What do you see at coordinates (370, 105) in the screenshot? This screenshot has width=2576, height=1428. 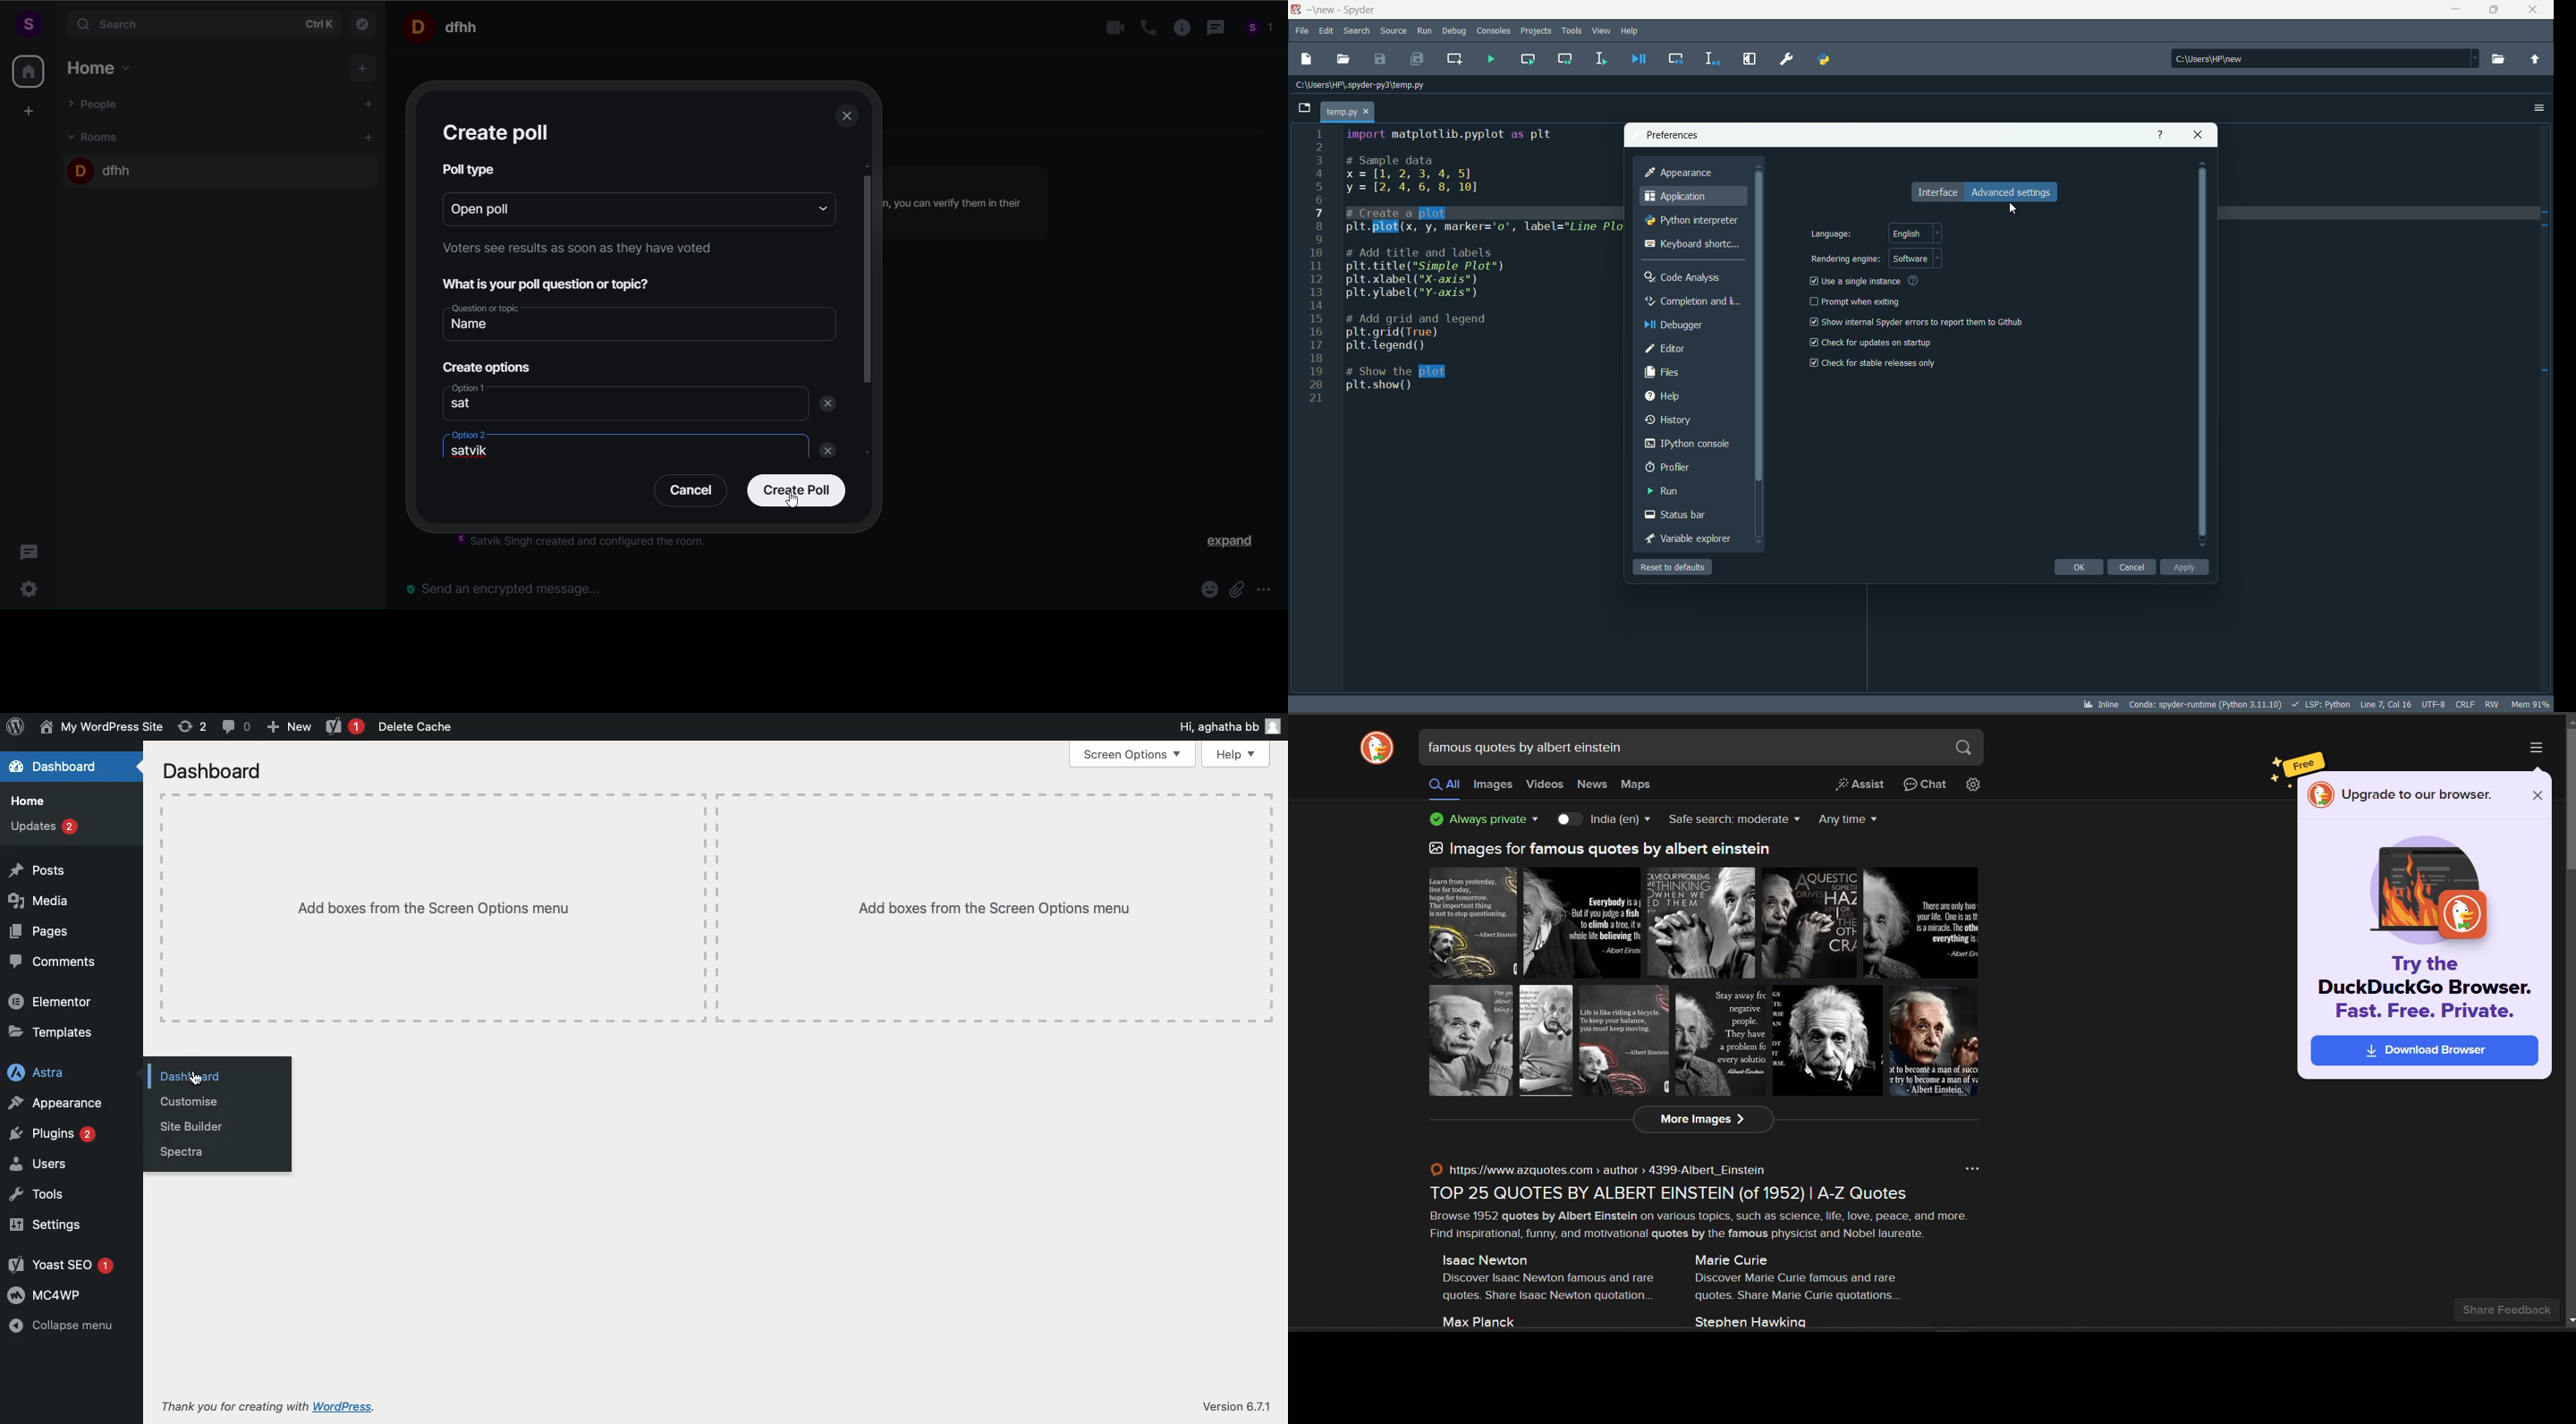 I see `start chat` at bounding box center [370, 105].